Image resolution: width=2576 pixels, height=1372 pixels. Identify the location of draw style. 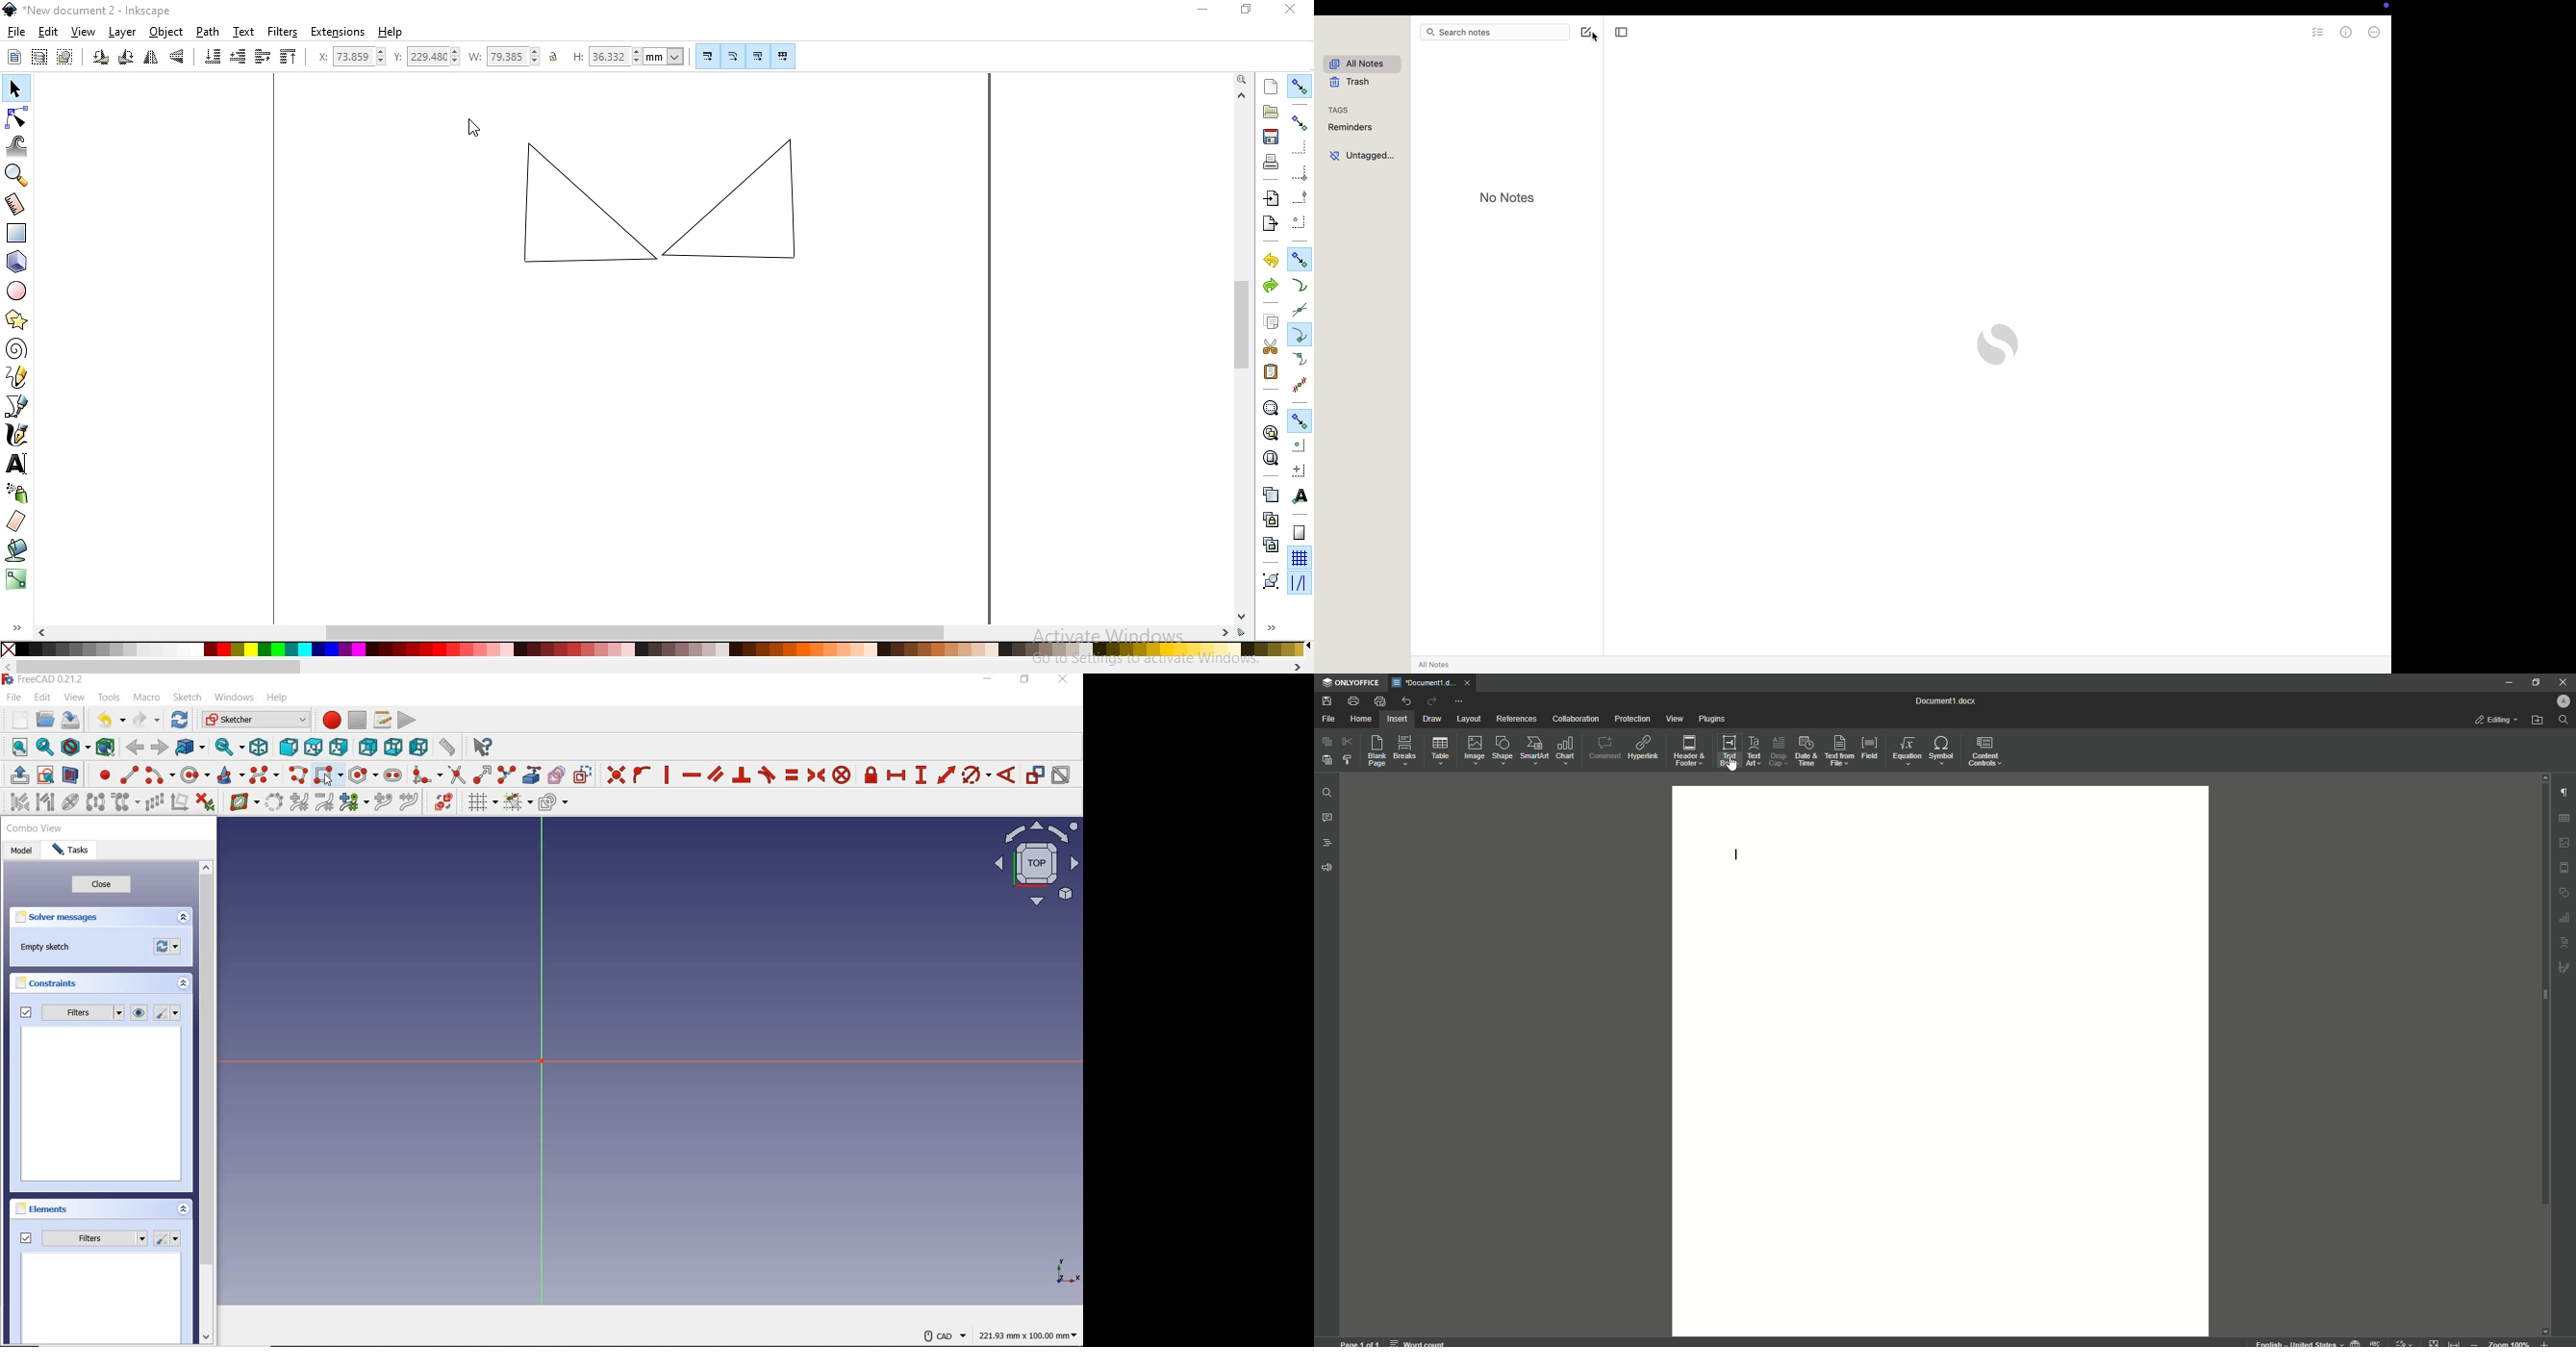
(74, 748).